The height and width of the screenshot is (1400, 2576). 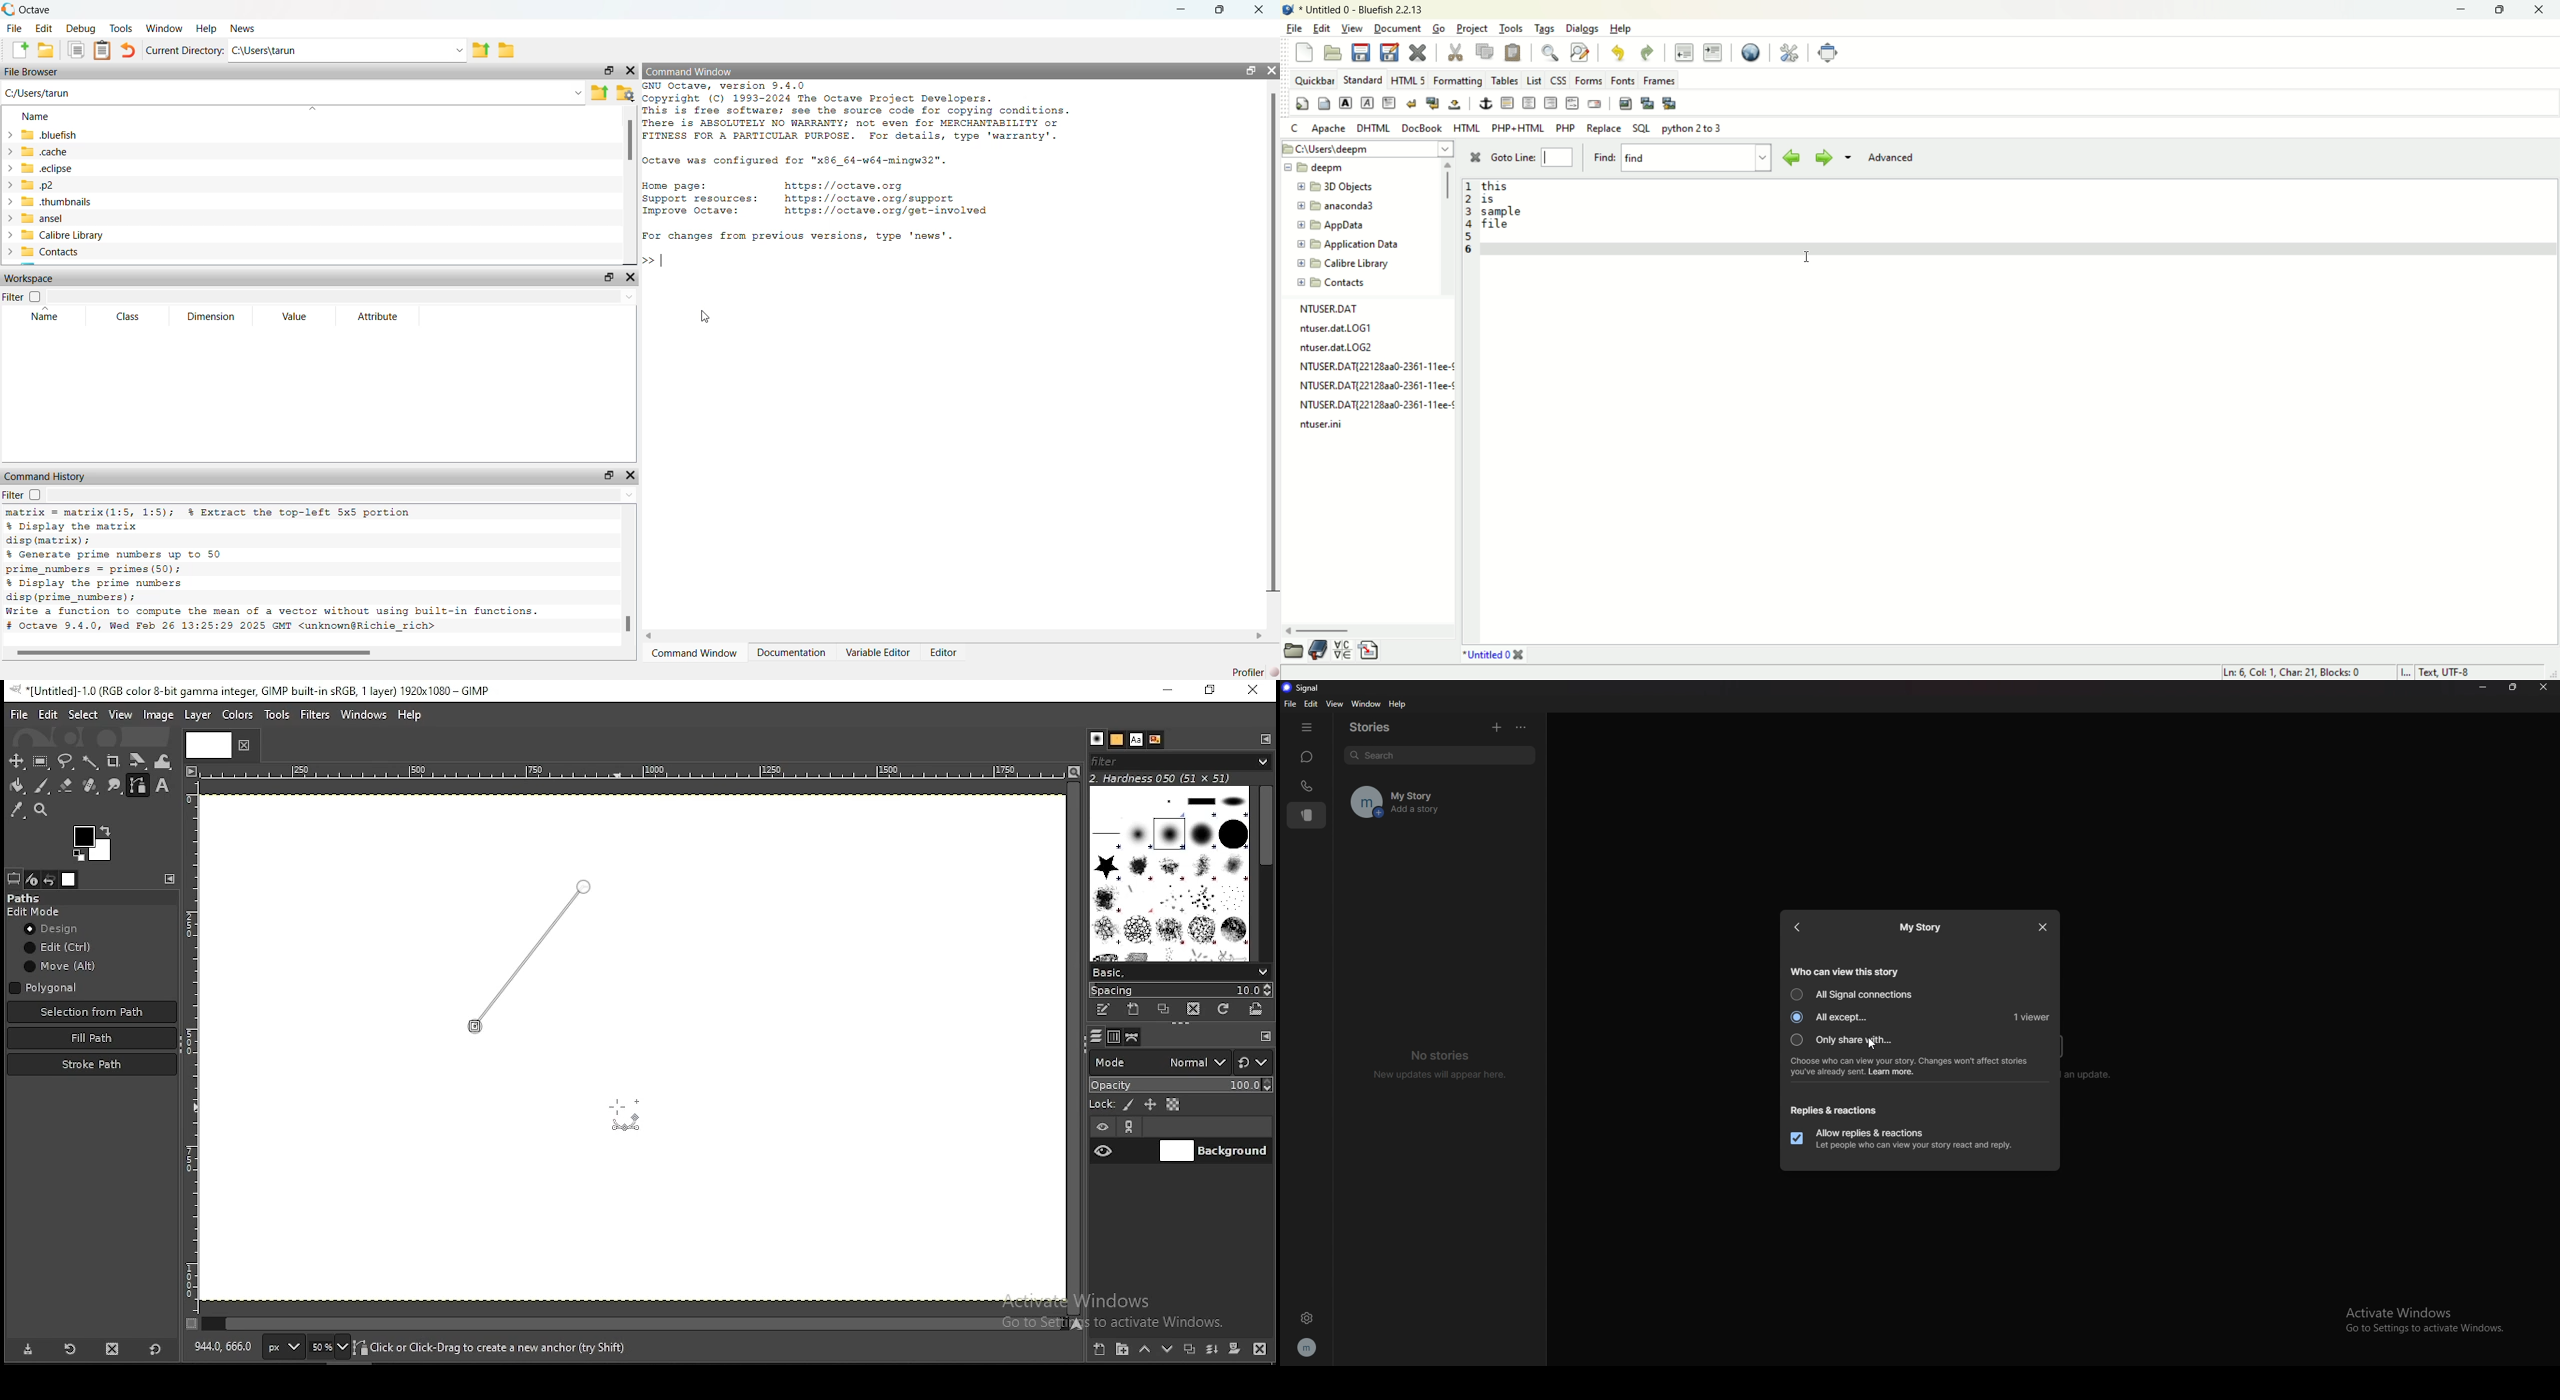 What do you see at coordinates (2033, 1017) in the screenshot?
I see `1 viewer` at bounding box center [2033, 1017].